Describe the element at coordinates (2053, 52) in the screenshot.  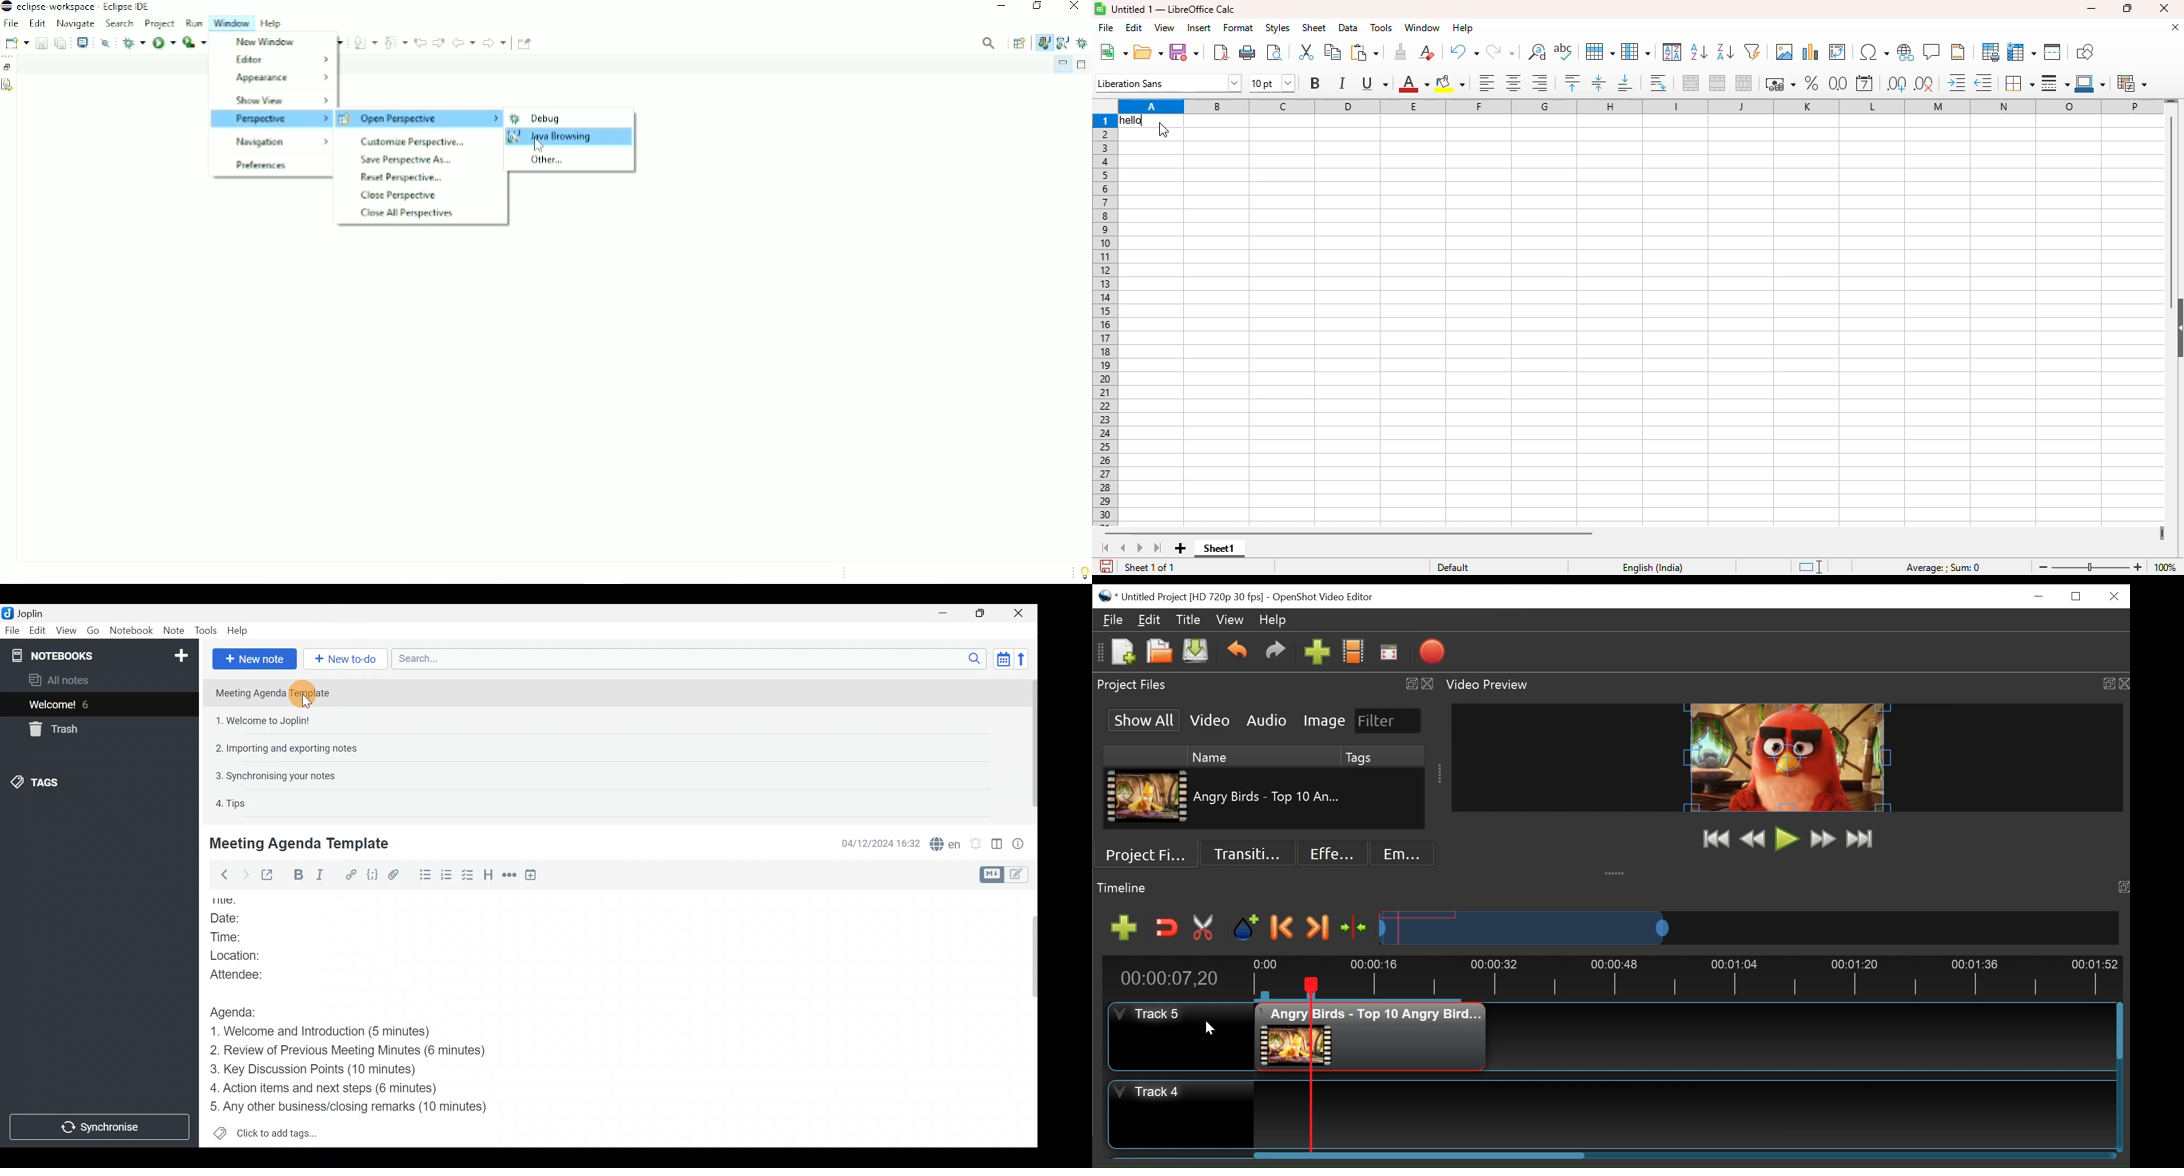
I see `split window` at that location.